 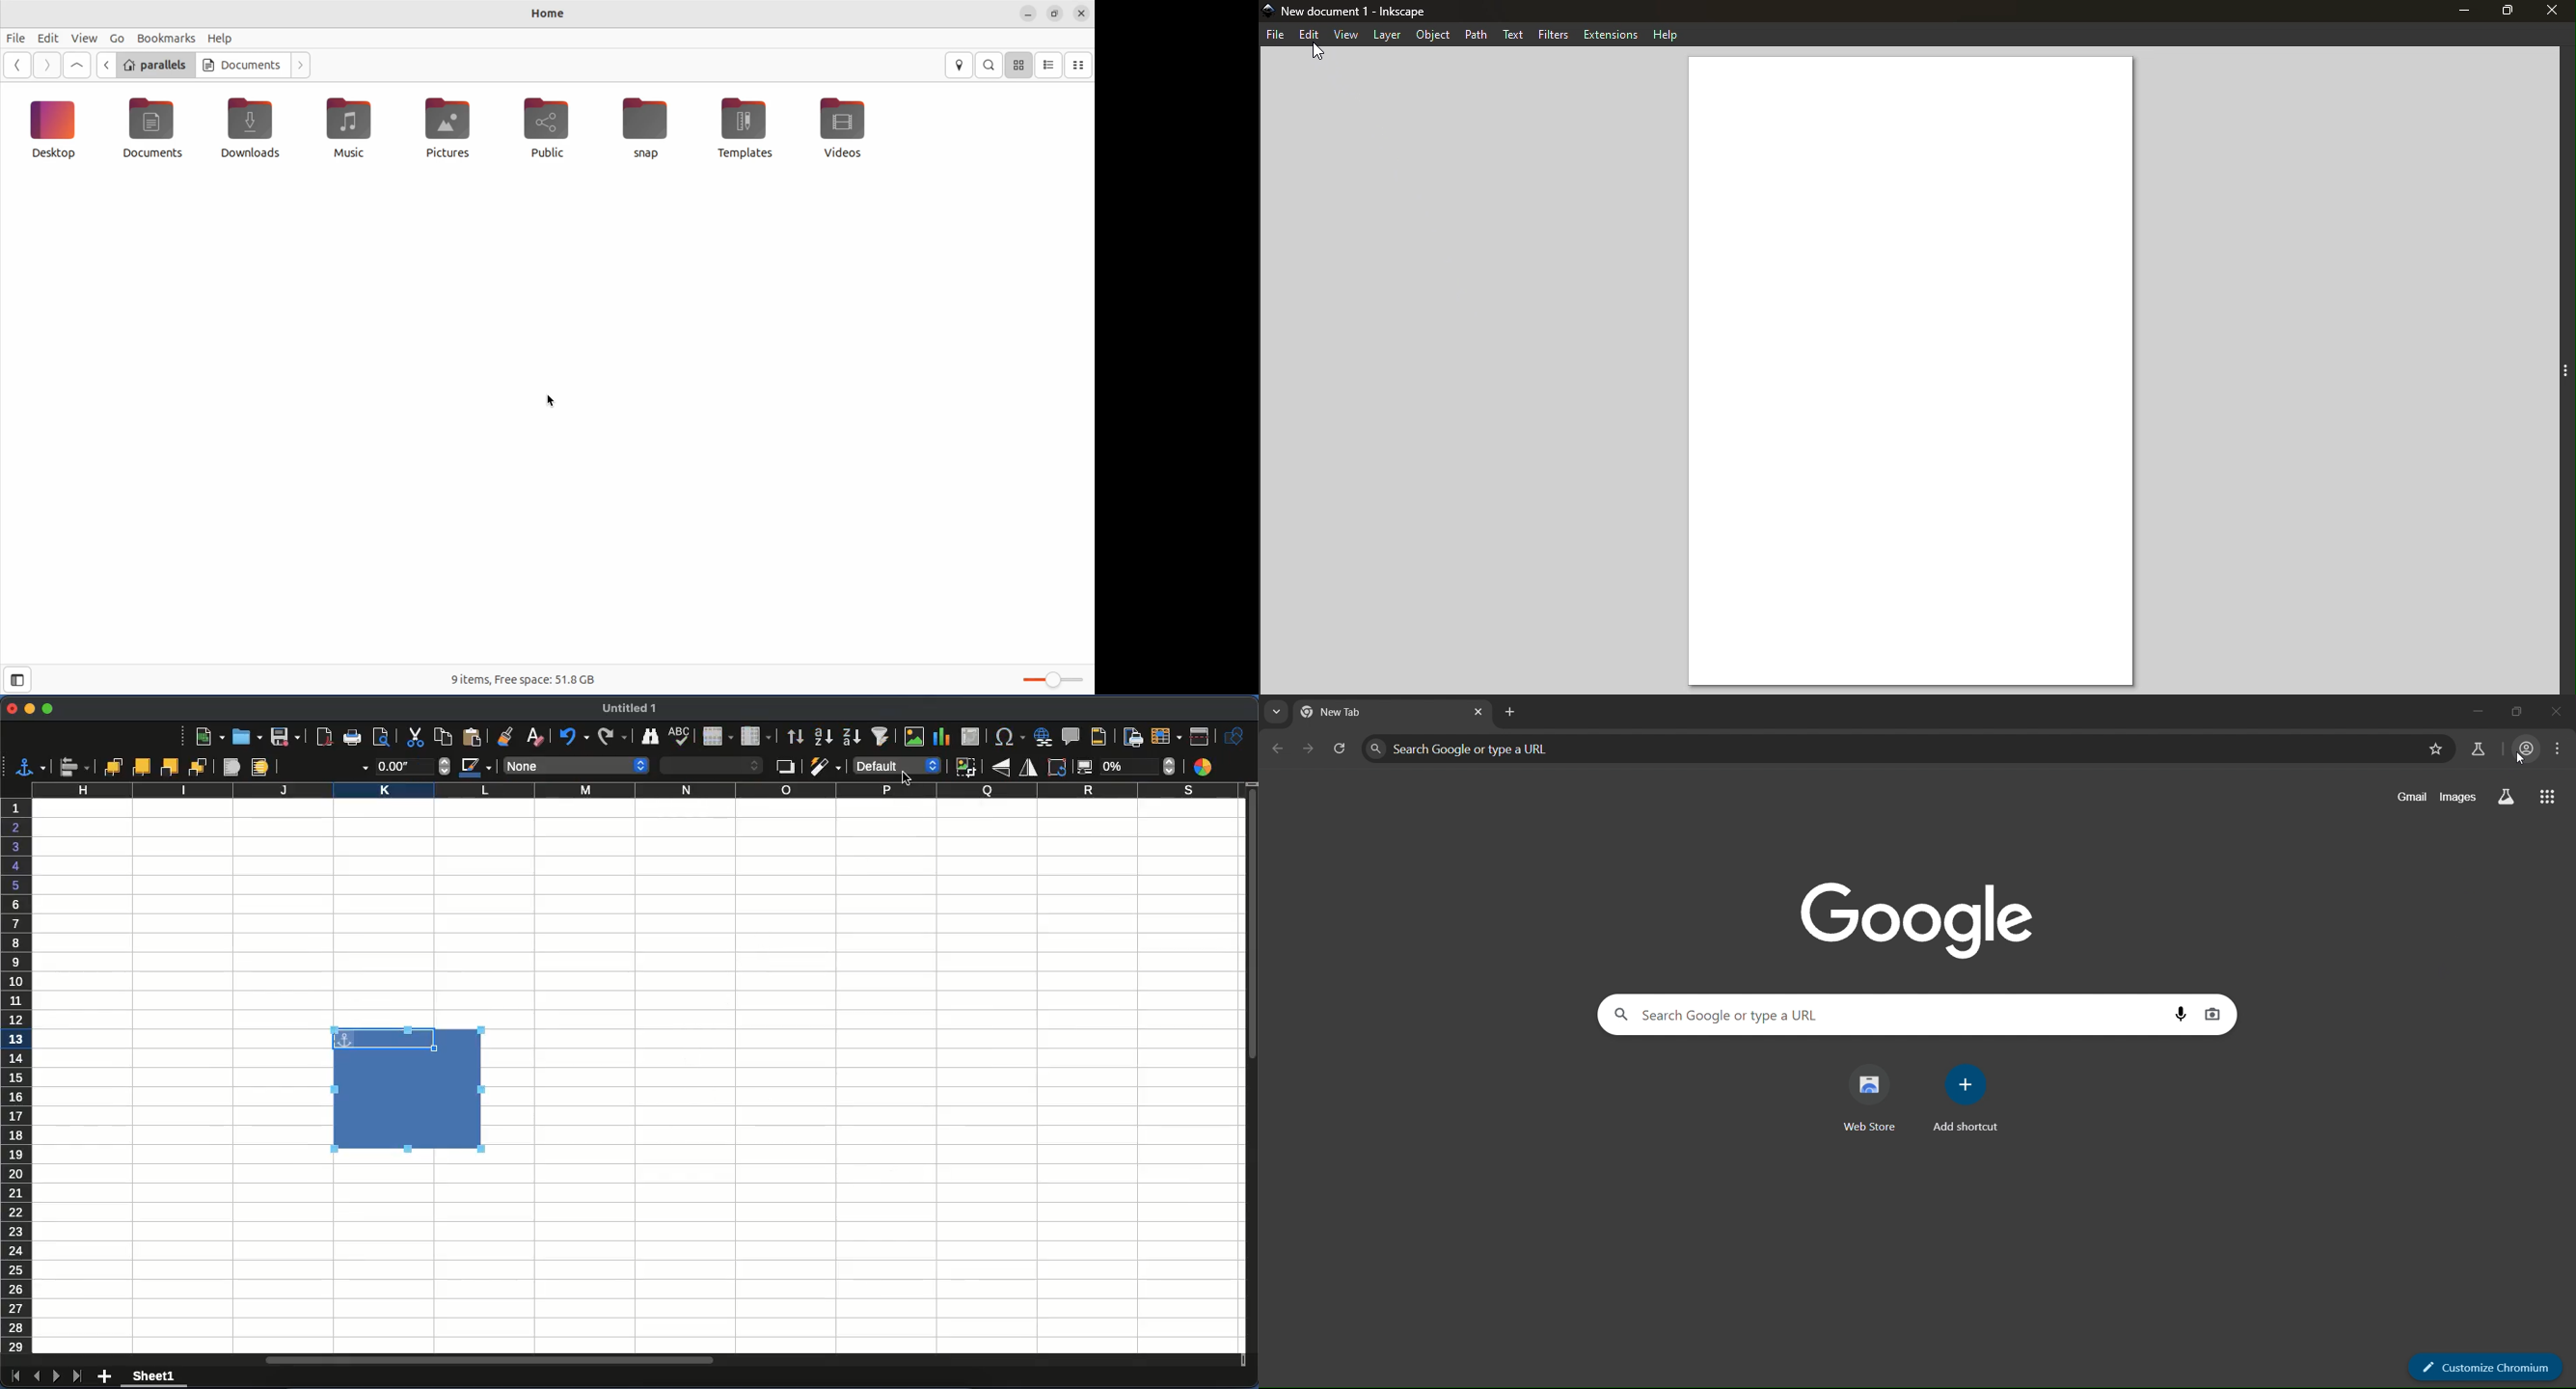 What do you see at coordinates (324, 736) in the screenshot?
I see `pdf` at bounding box center [324, 736].